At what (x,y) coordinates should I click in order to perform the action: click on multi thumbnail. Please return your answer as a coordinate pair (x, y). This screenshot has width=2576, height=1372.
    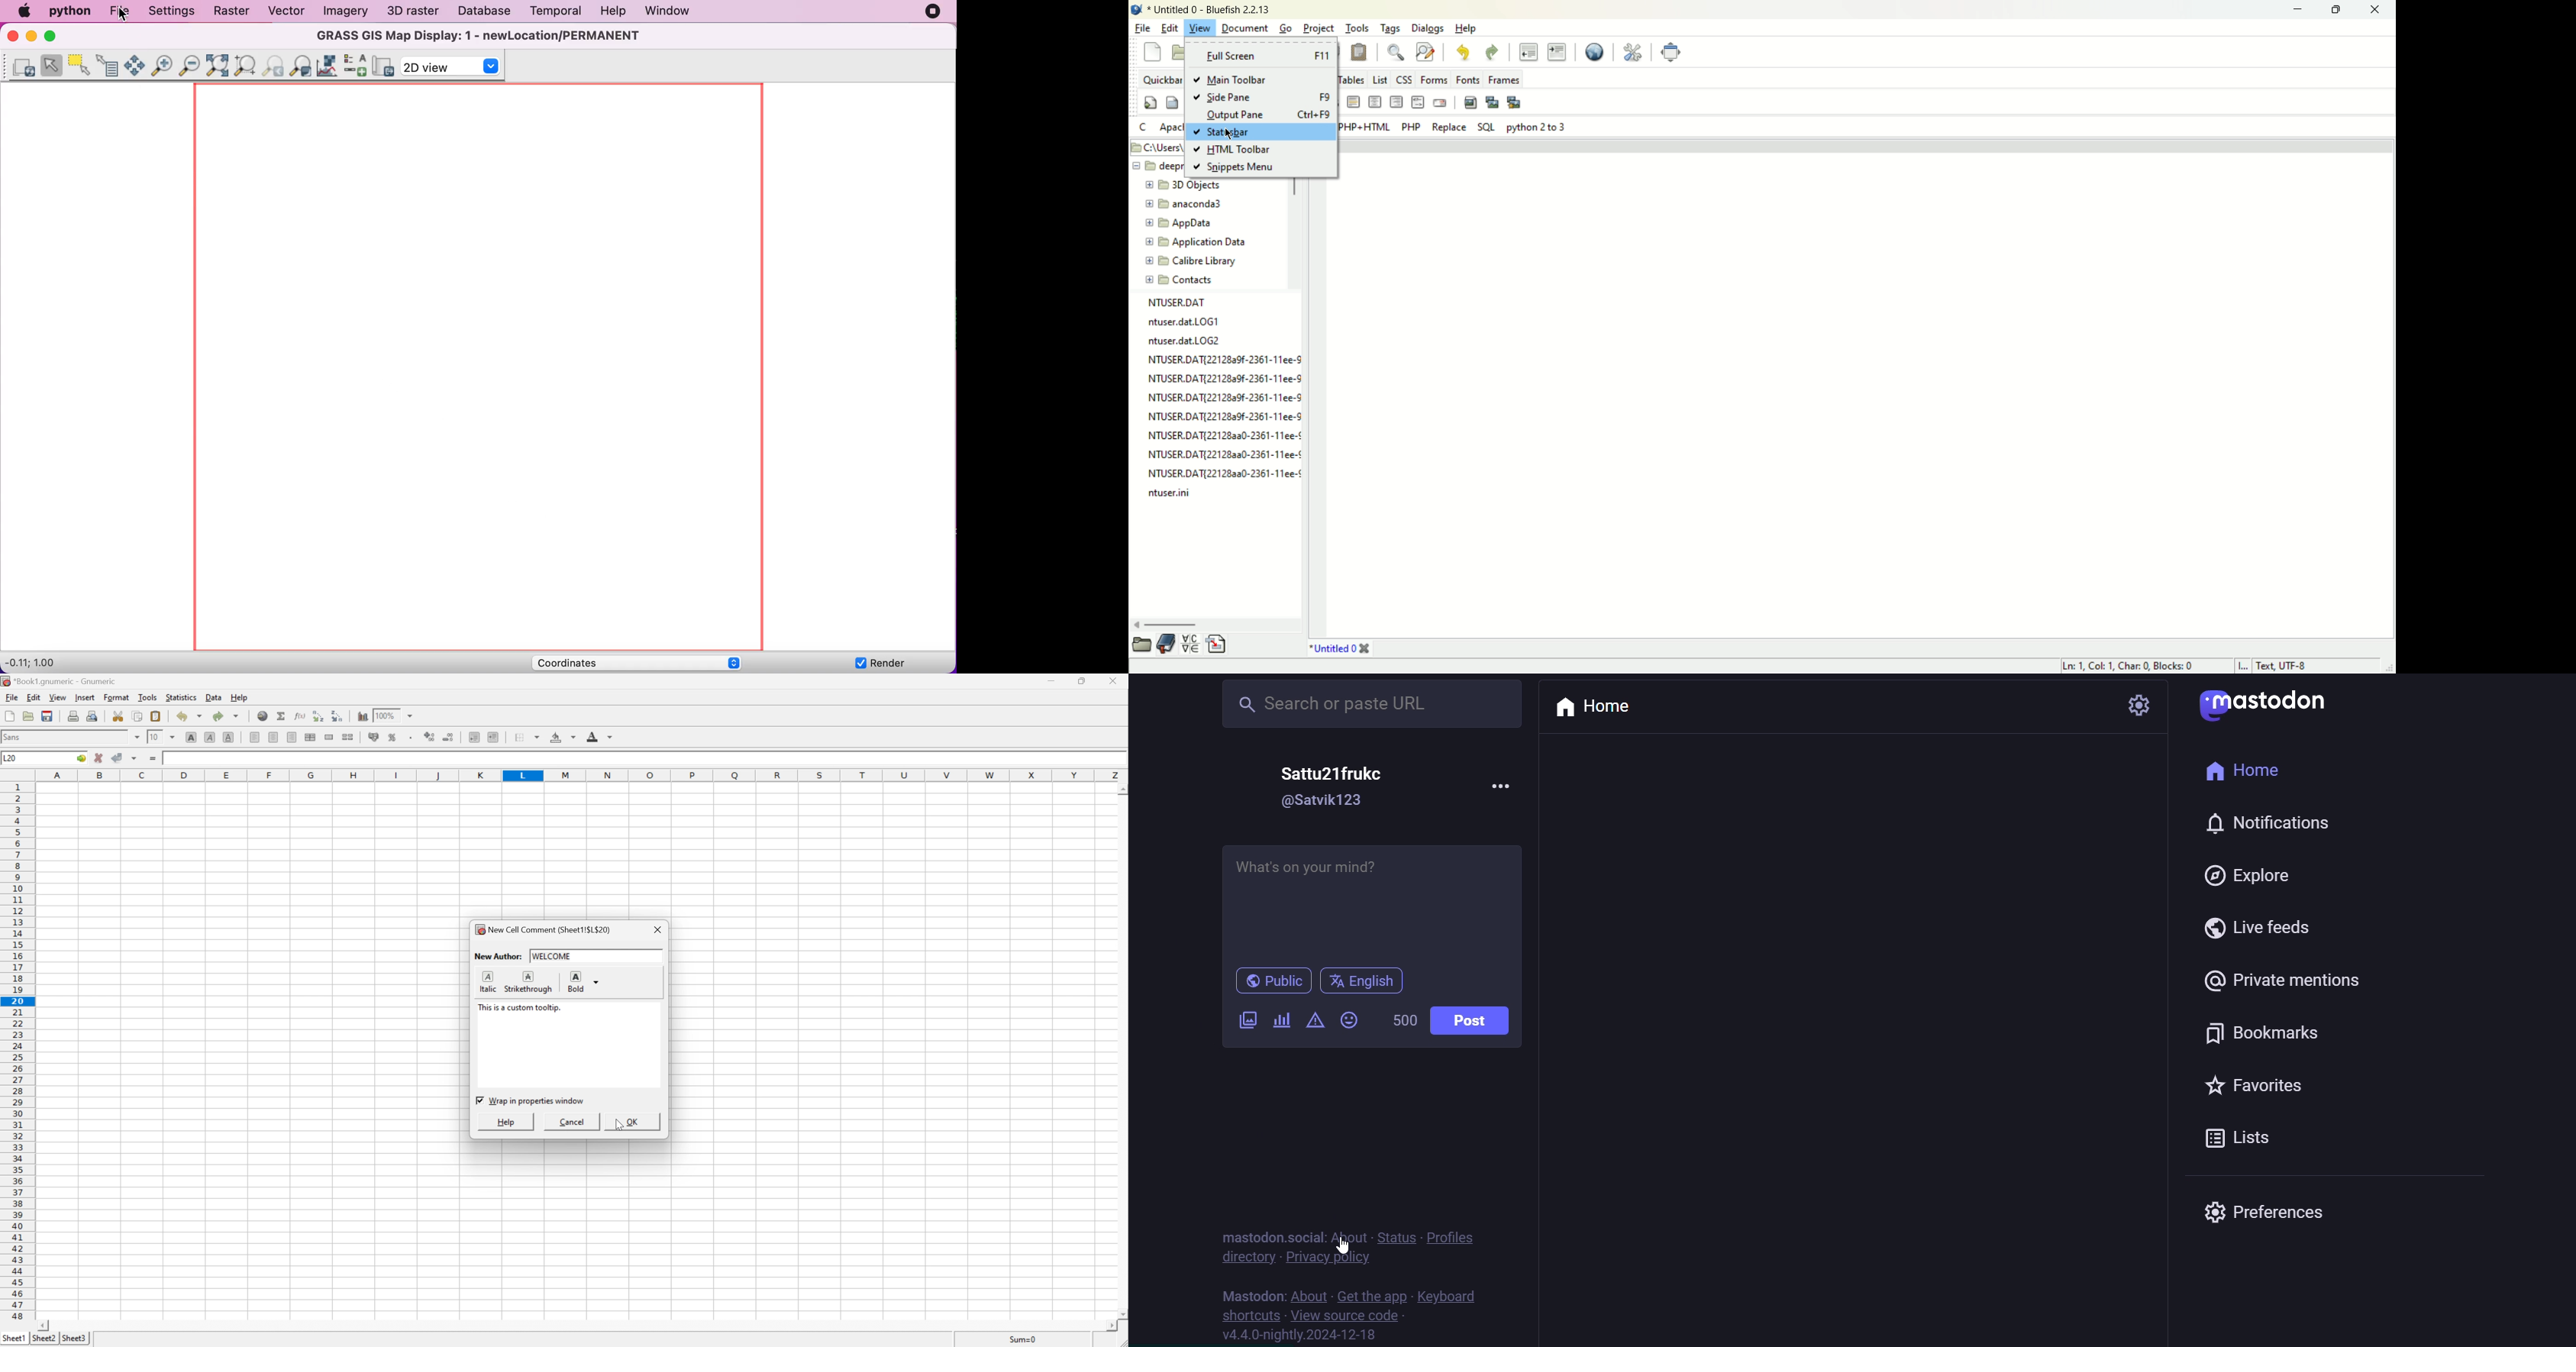
    Looking at the image, I should click on (1514, 102).